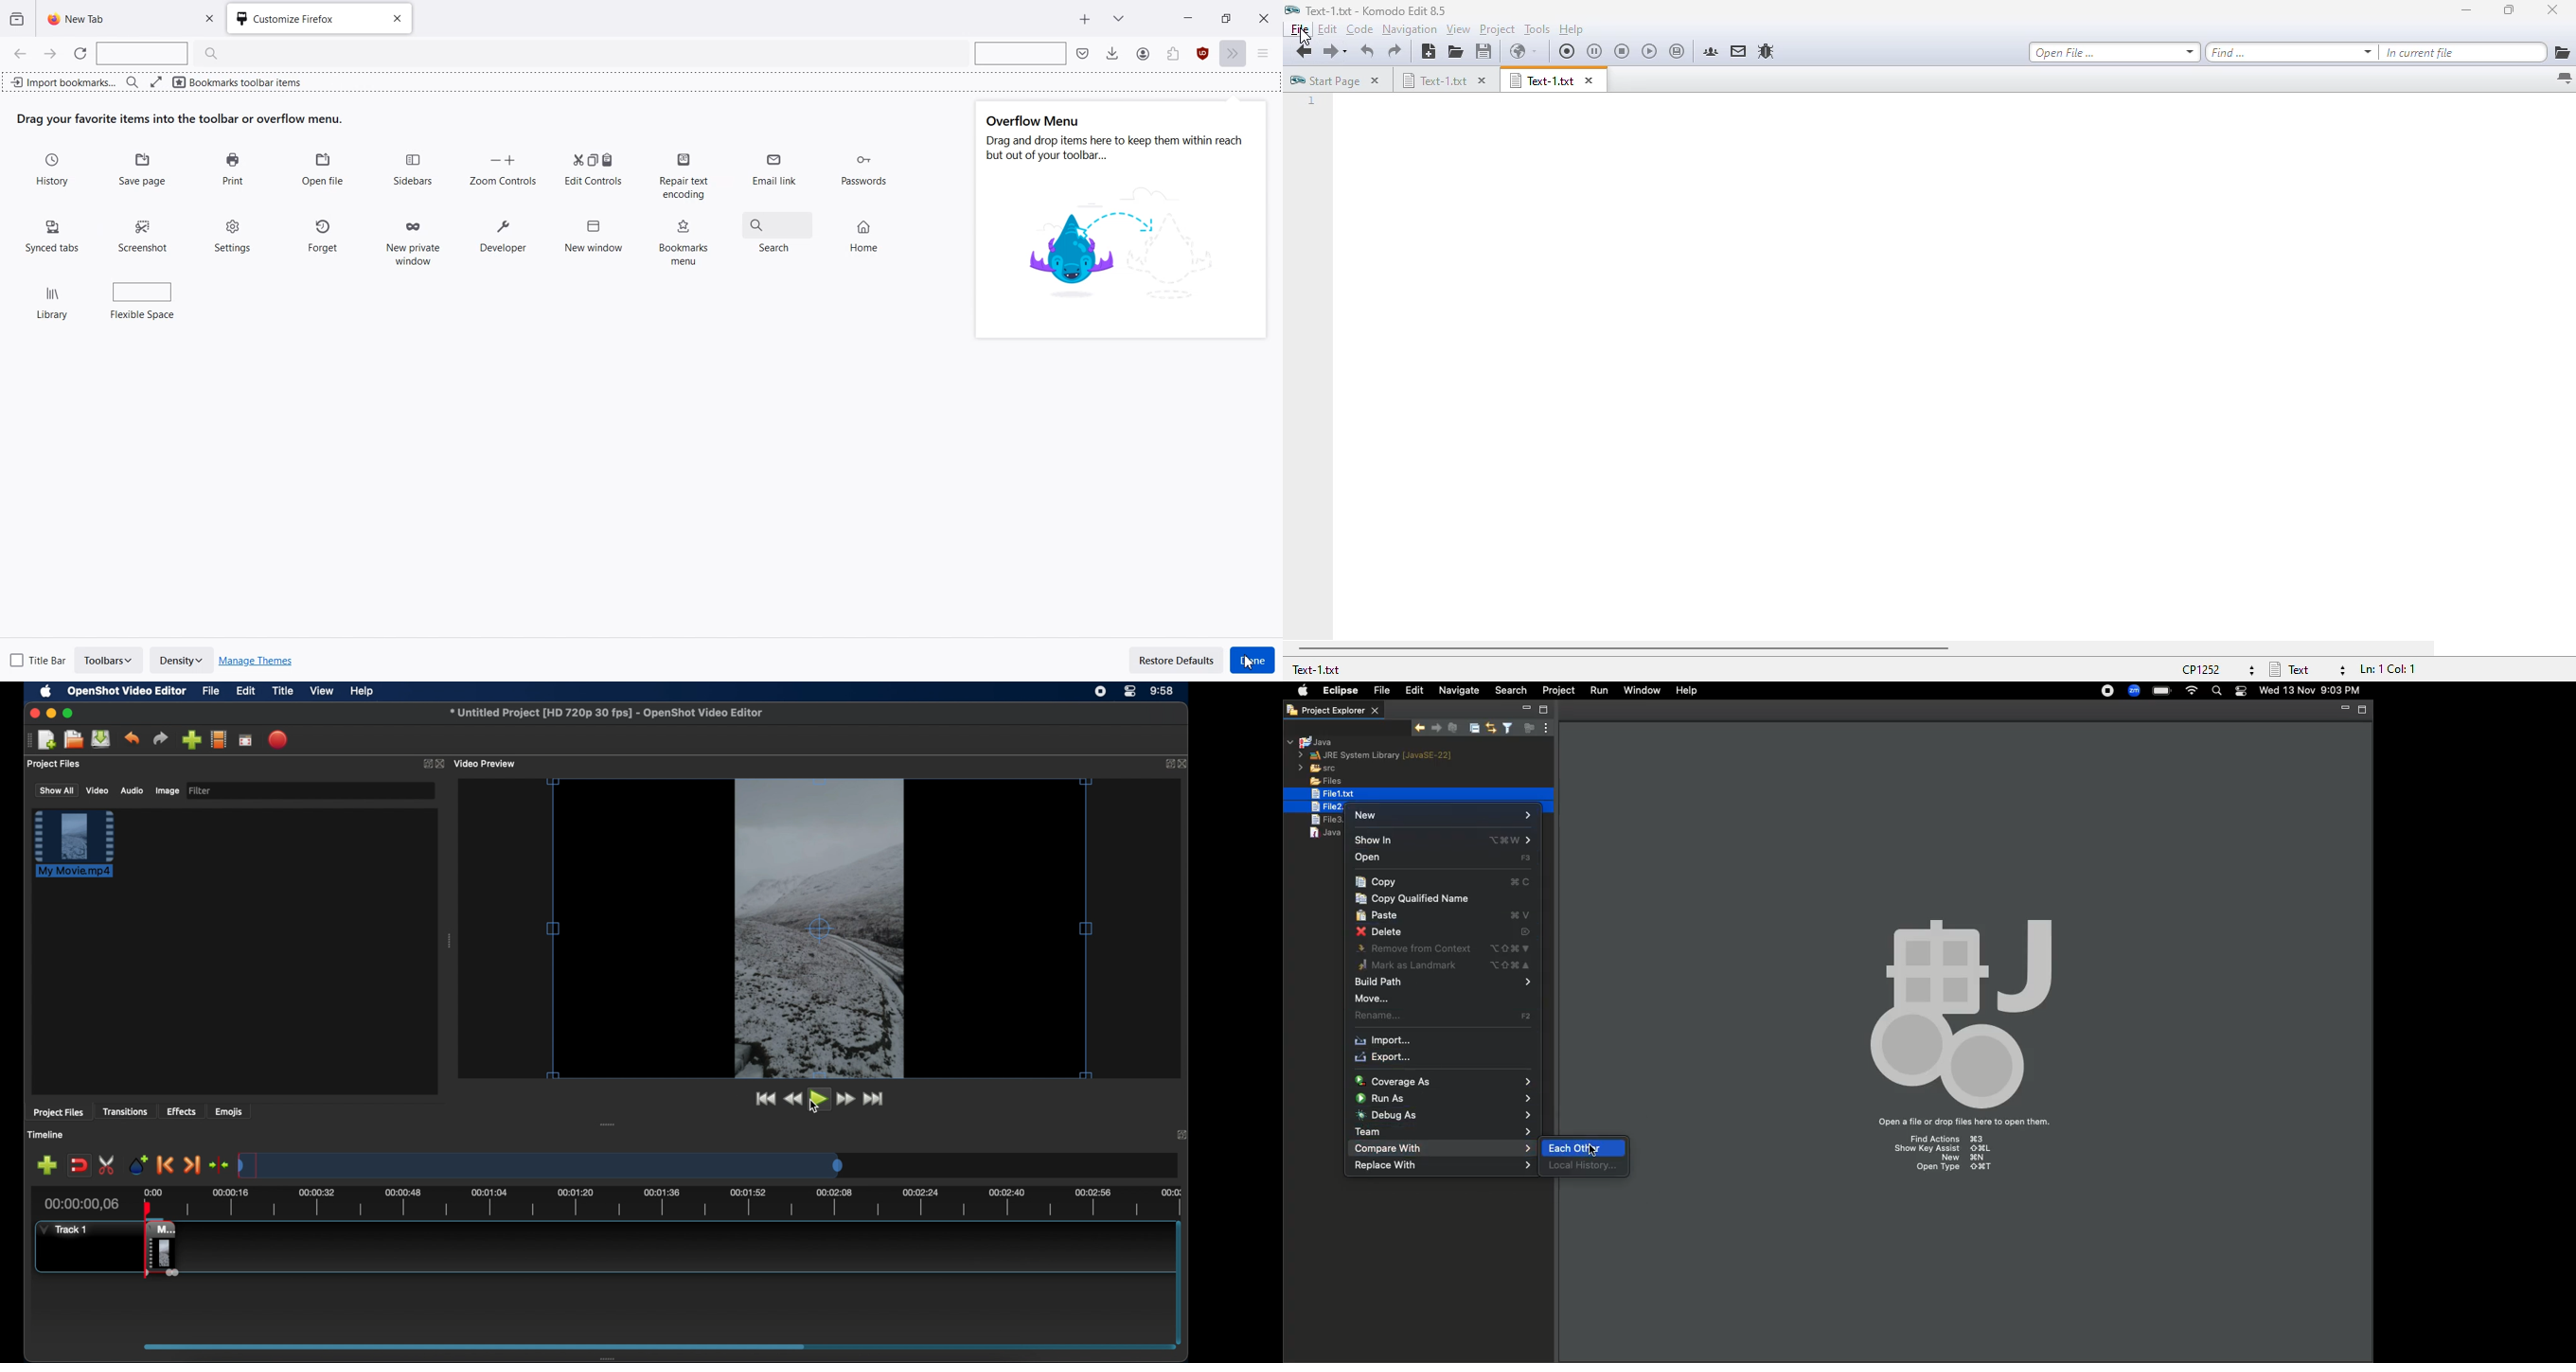  Describe the element at coordinates (2192, 691) in the screenshot. I see `Internet` at that location.